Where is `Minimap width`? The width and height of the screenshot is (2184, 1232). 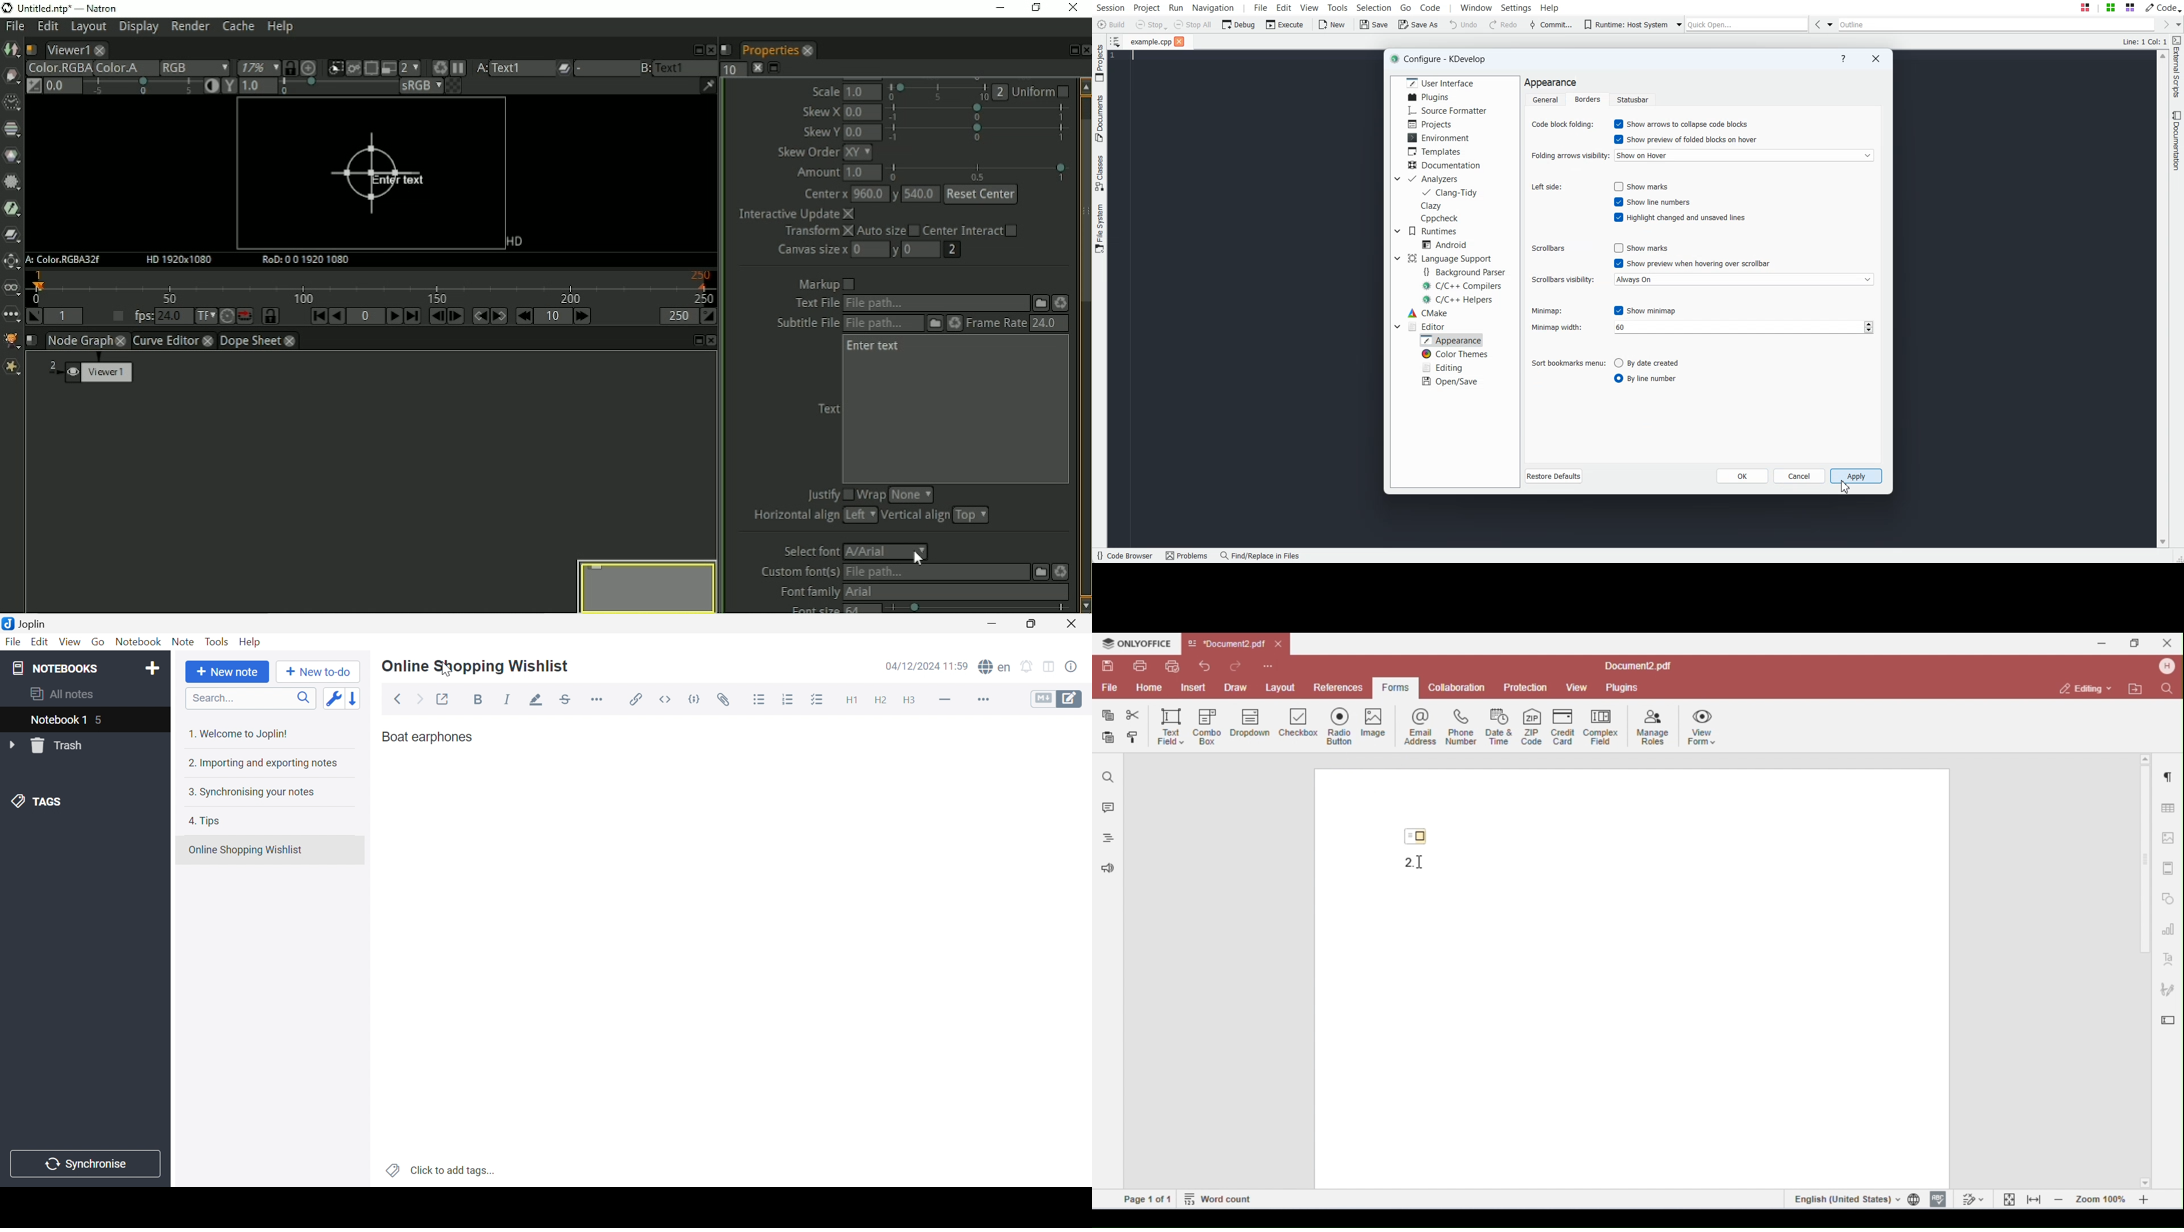
Minimap width is located at coordinates (1568, 327).